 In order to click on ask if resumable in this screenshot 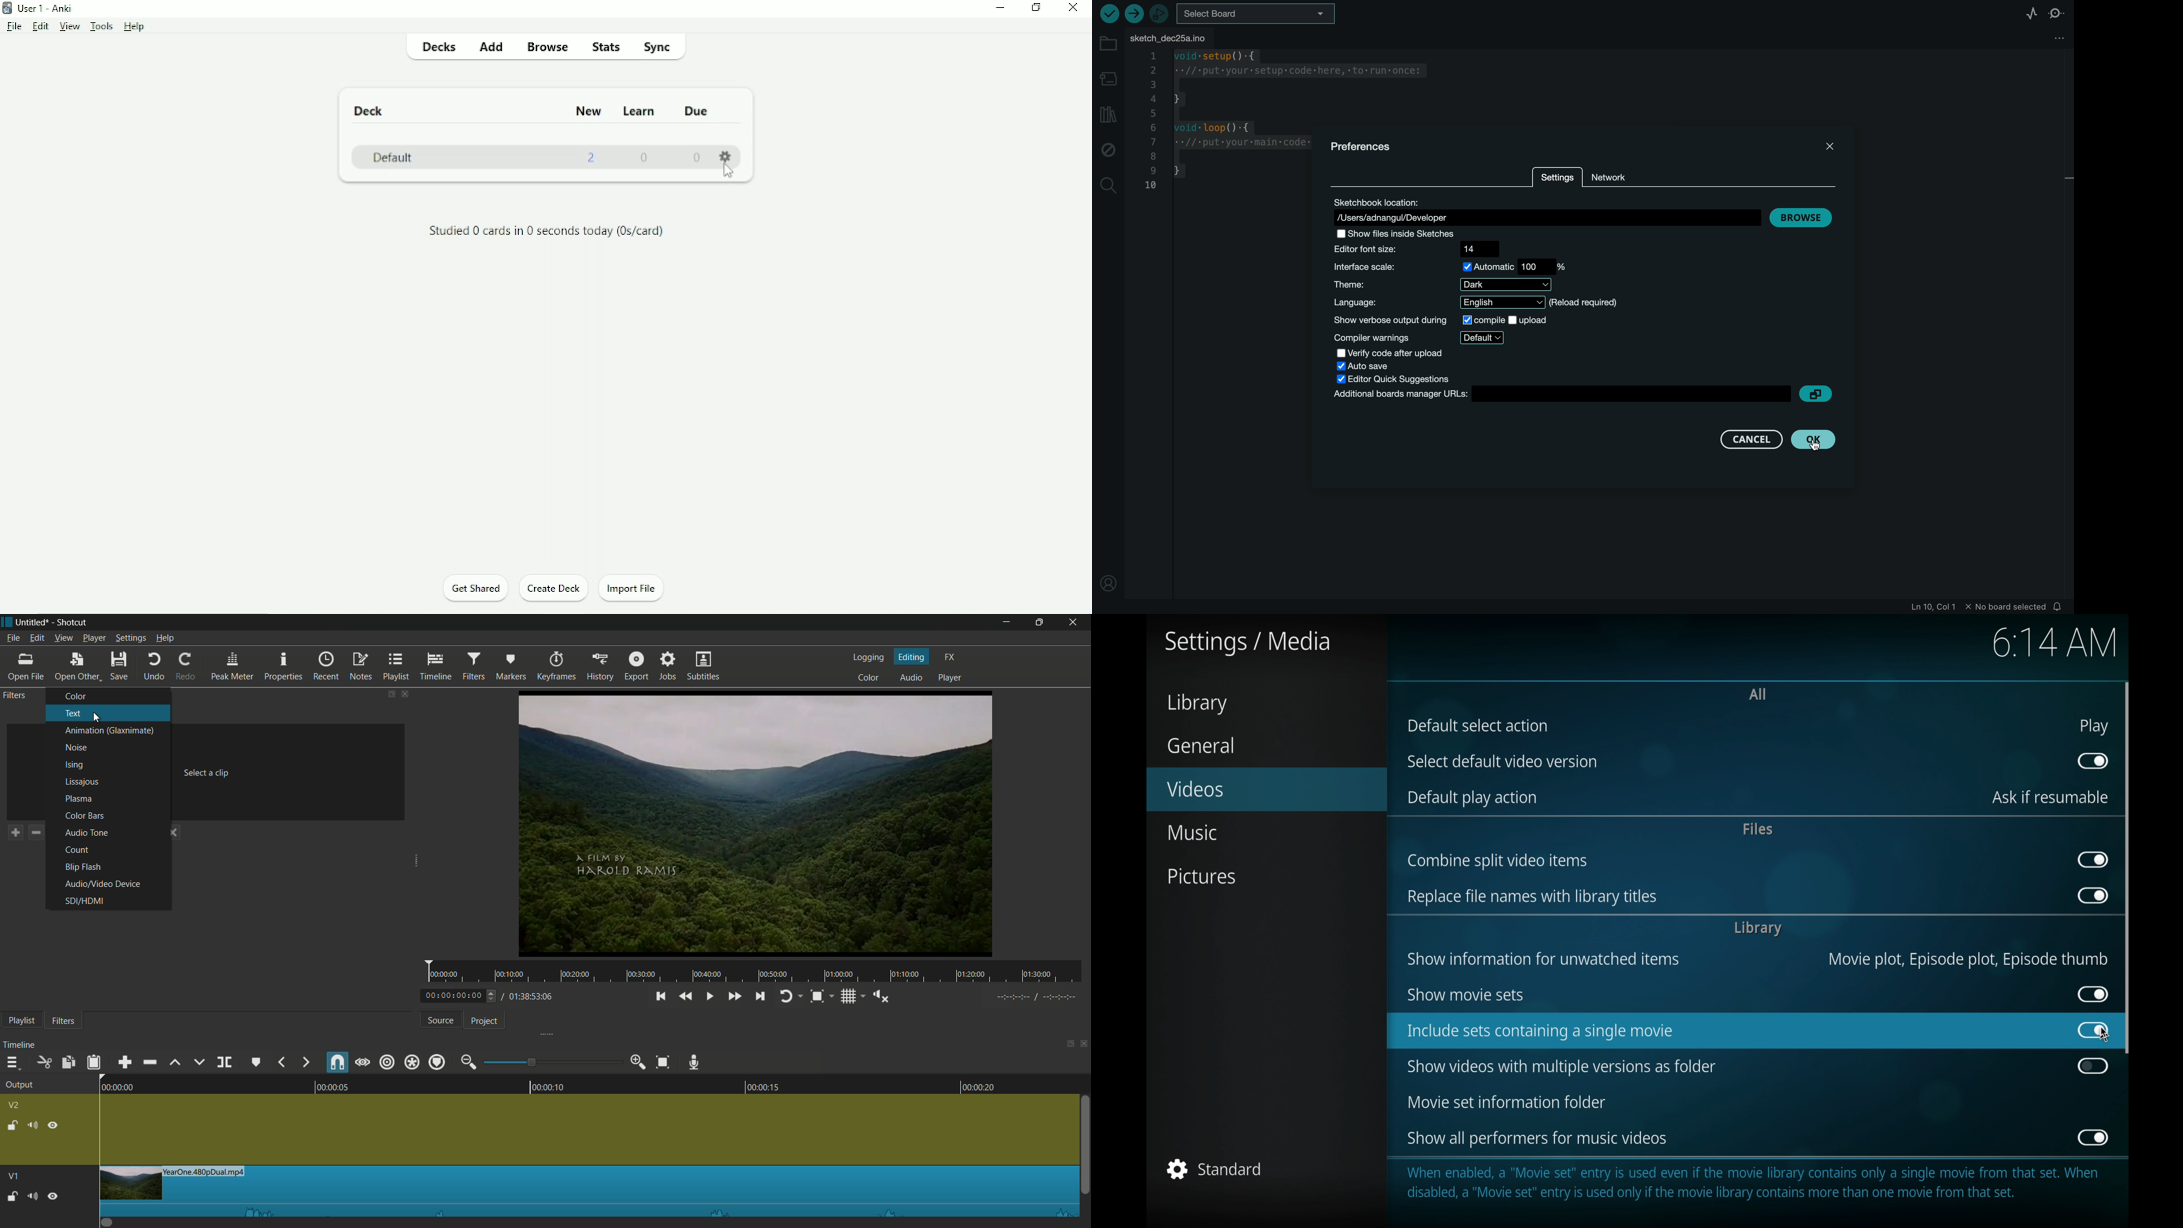, I will do `click(2051, 798)`.